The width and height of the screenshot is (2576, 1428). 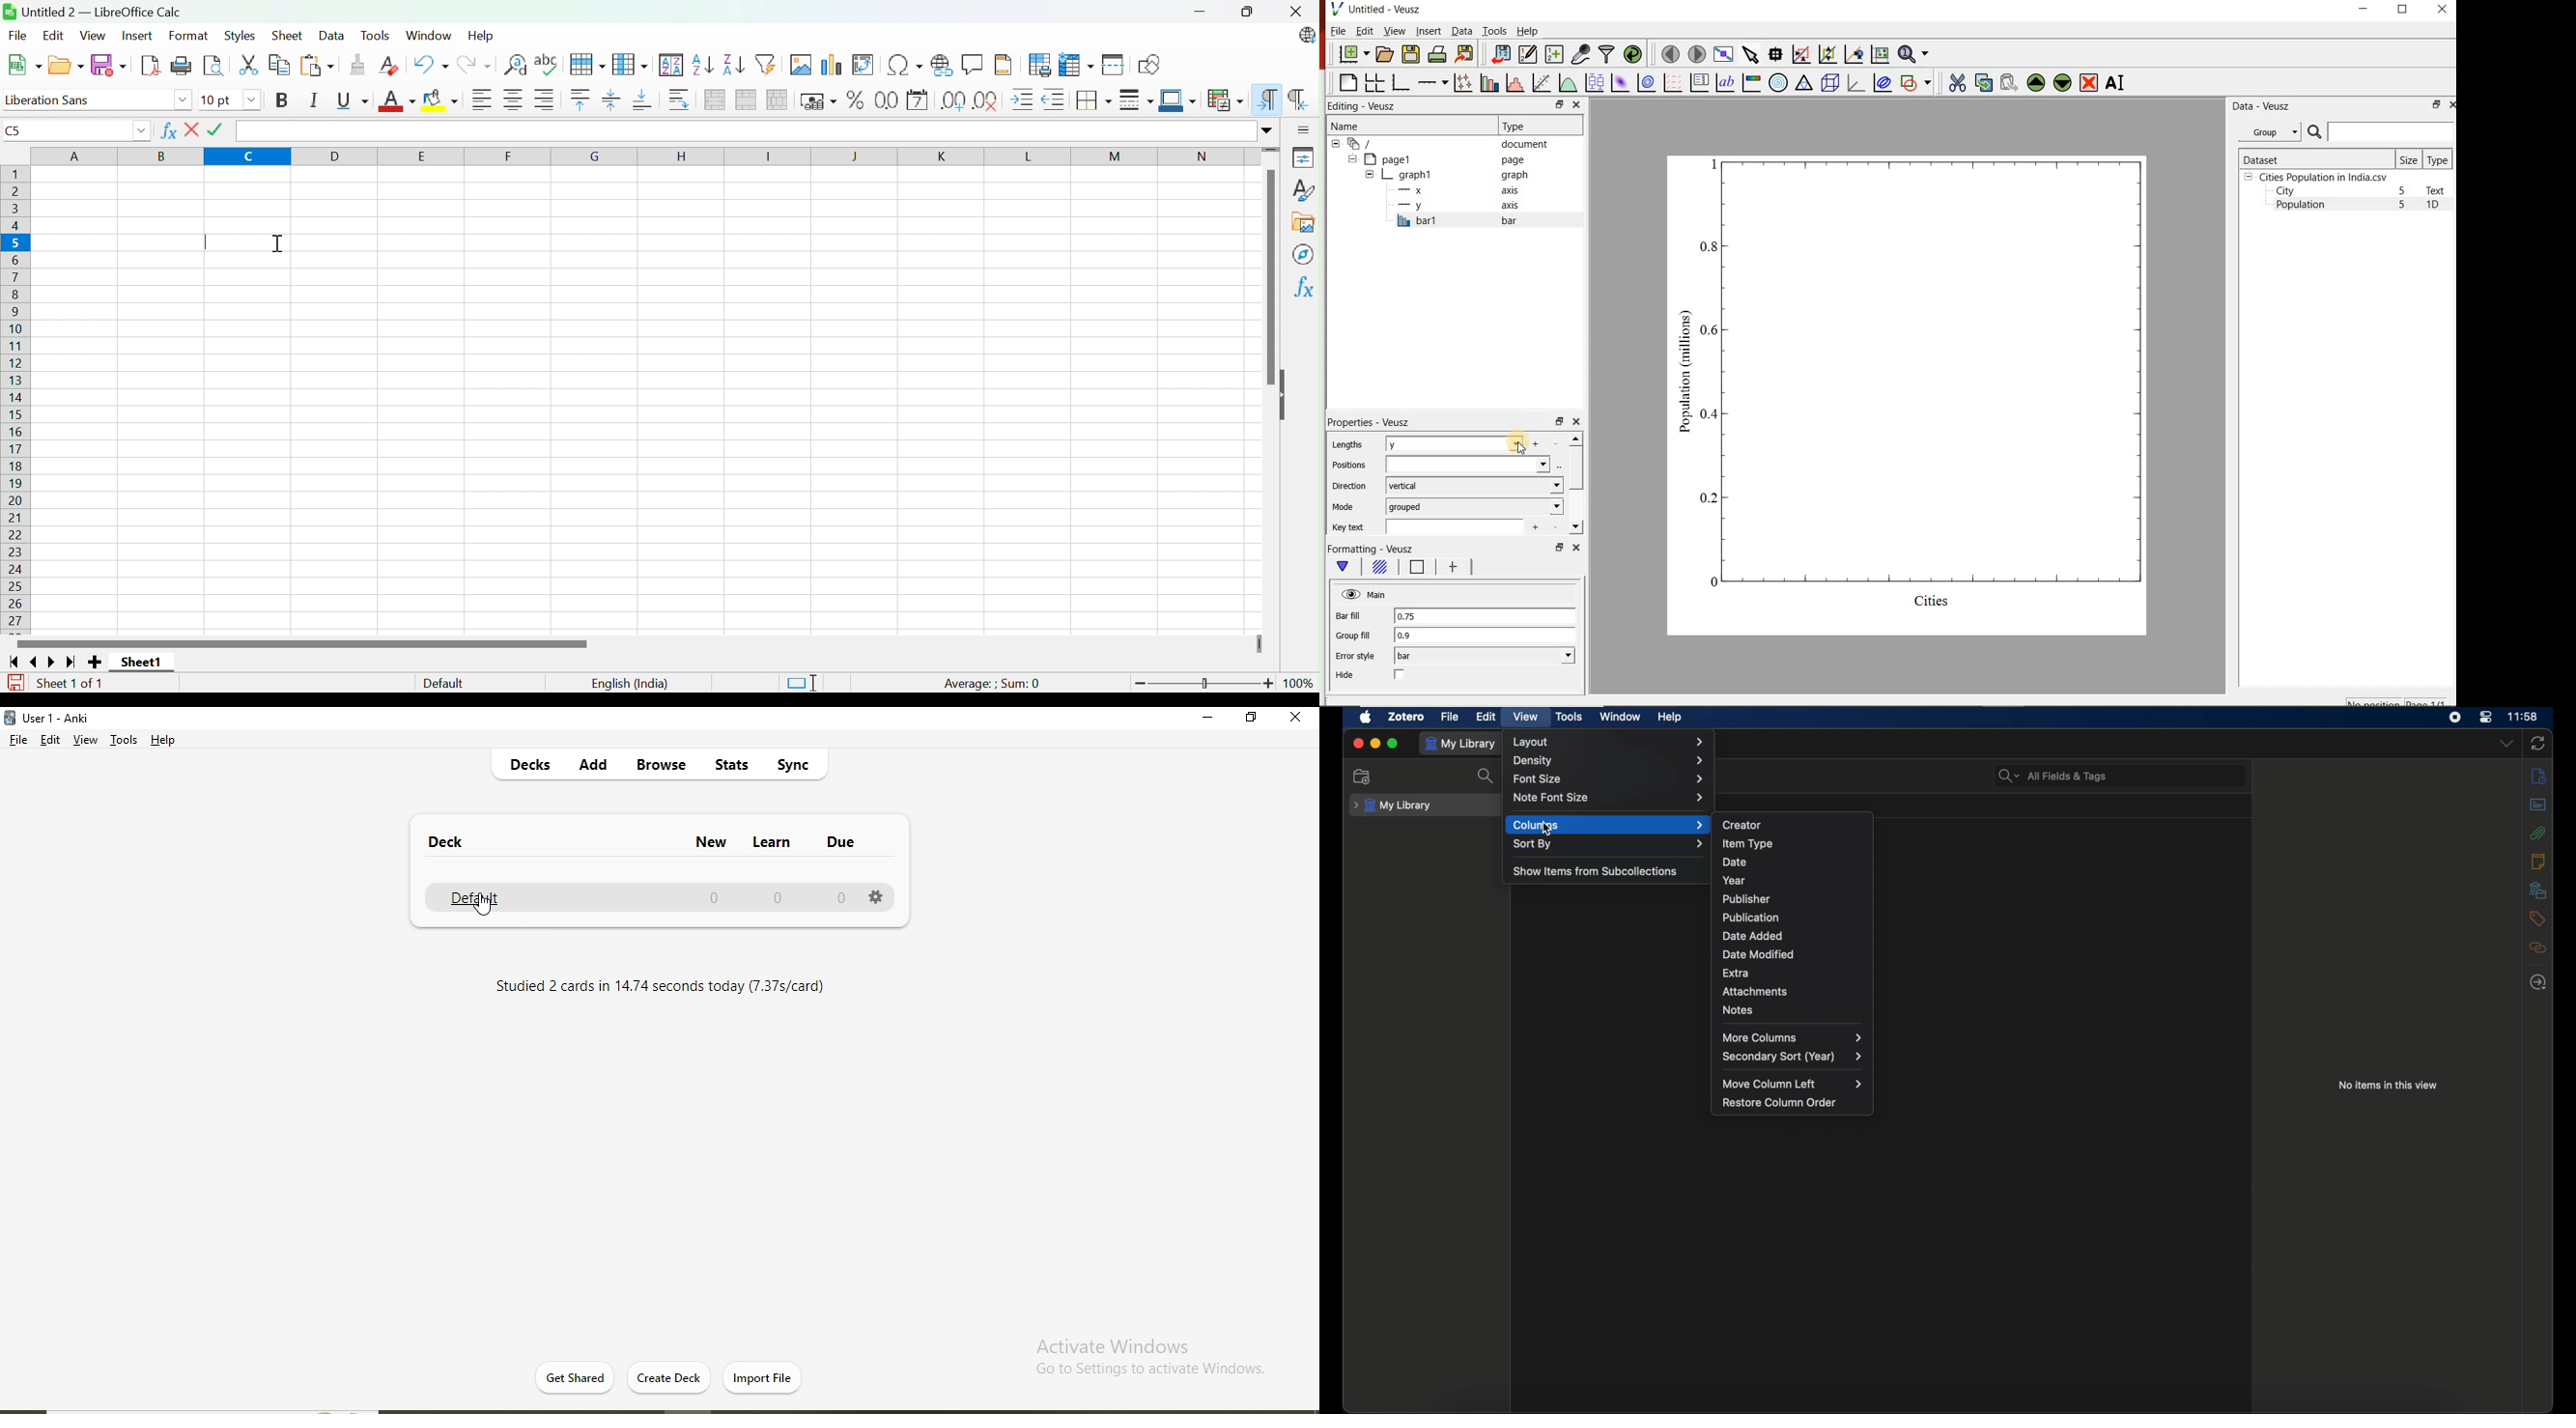 I want to click on stats, so click(x=728, y=768).